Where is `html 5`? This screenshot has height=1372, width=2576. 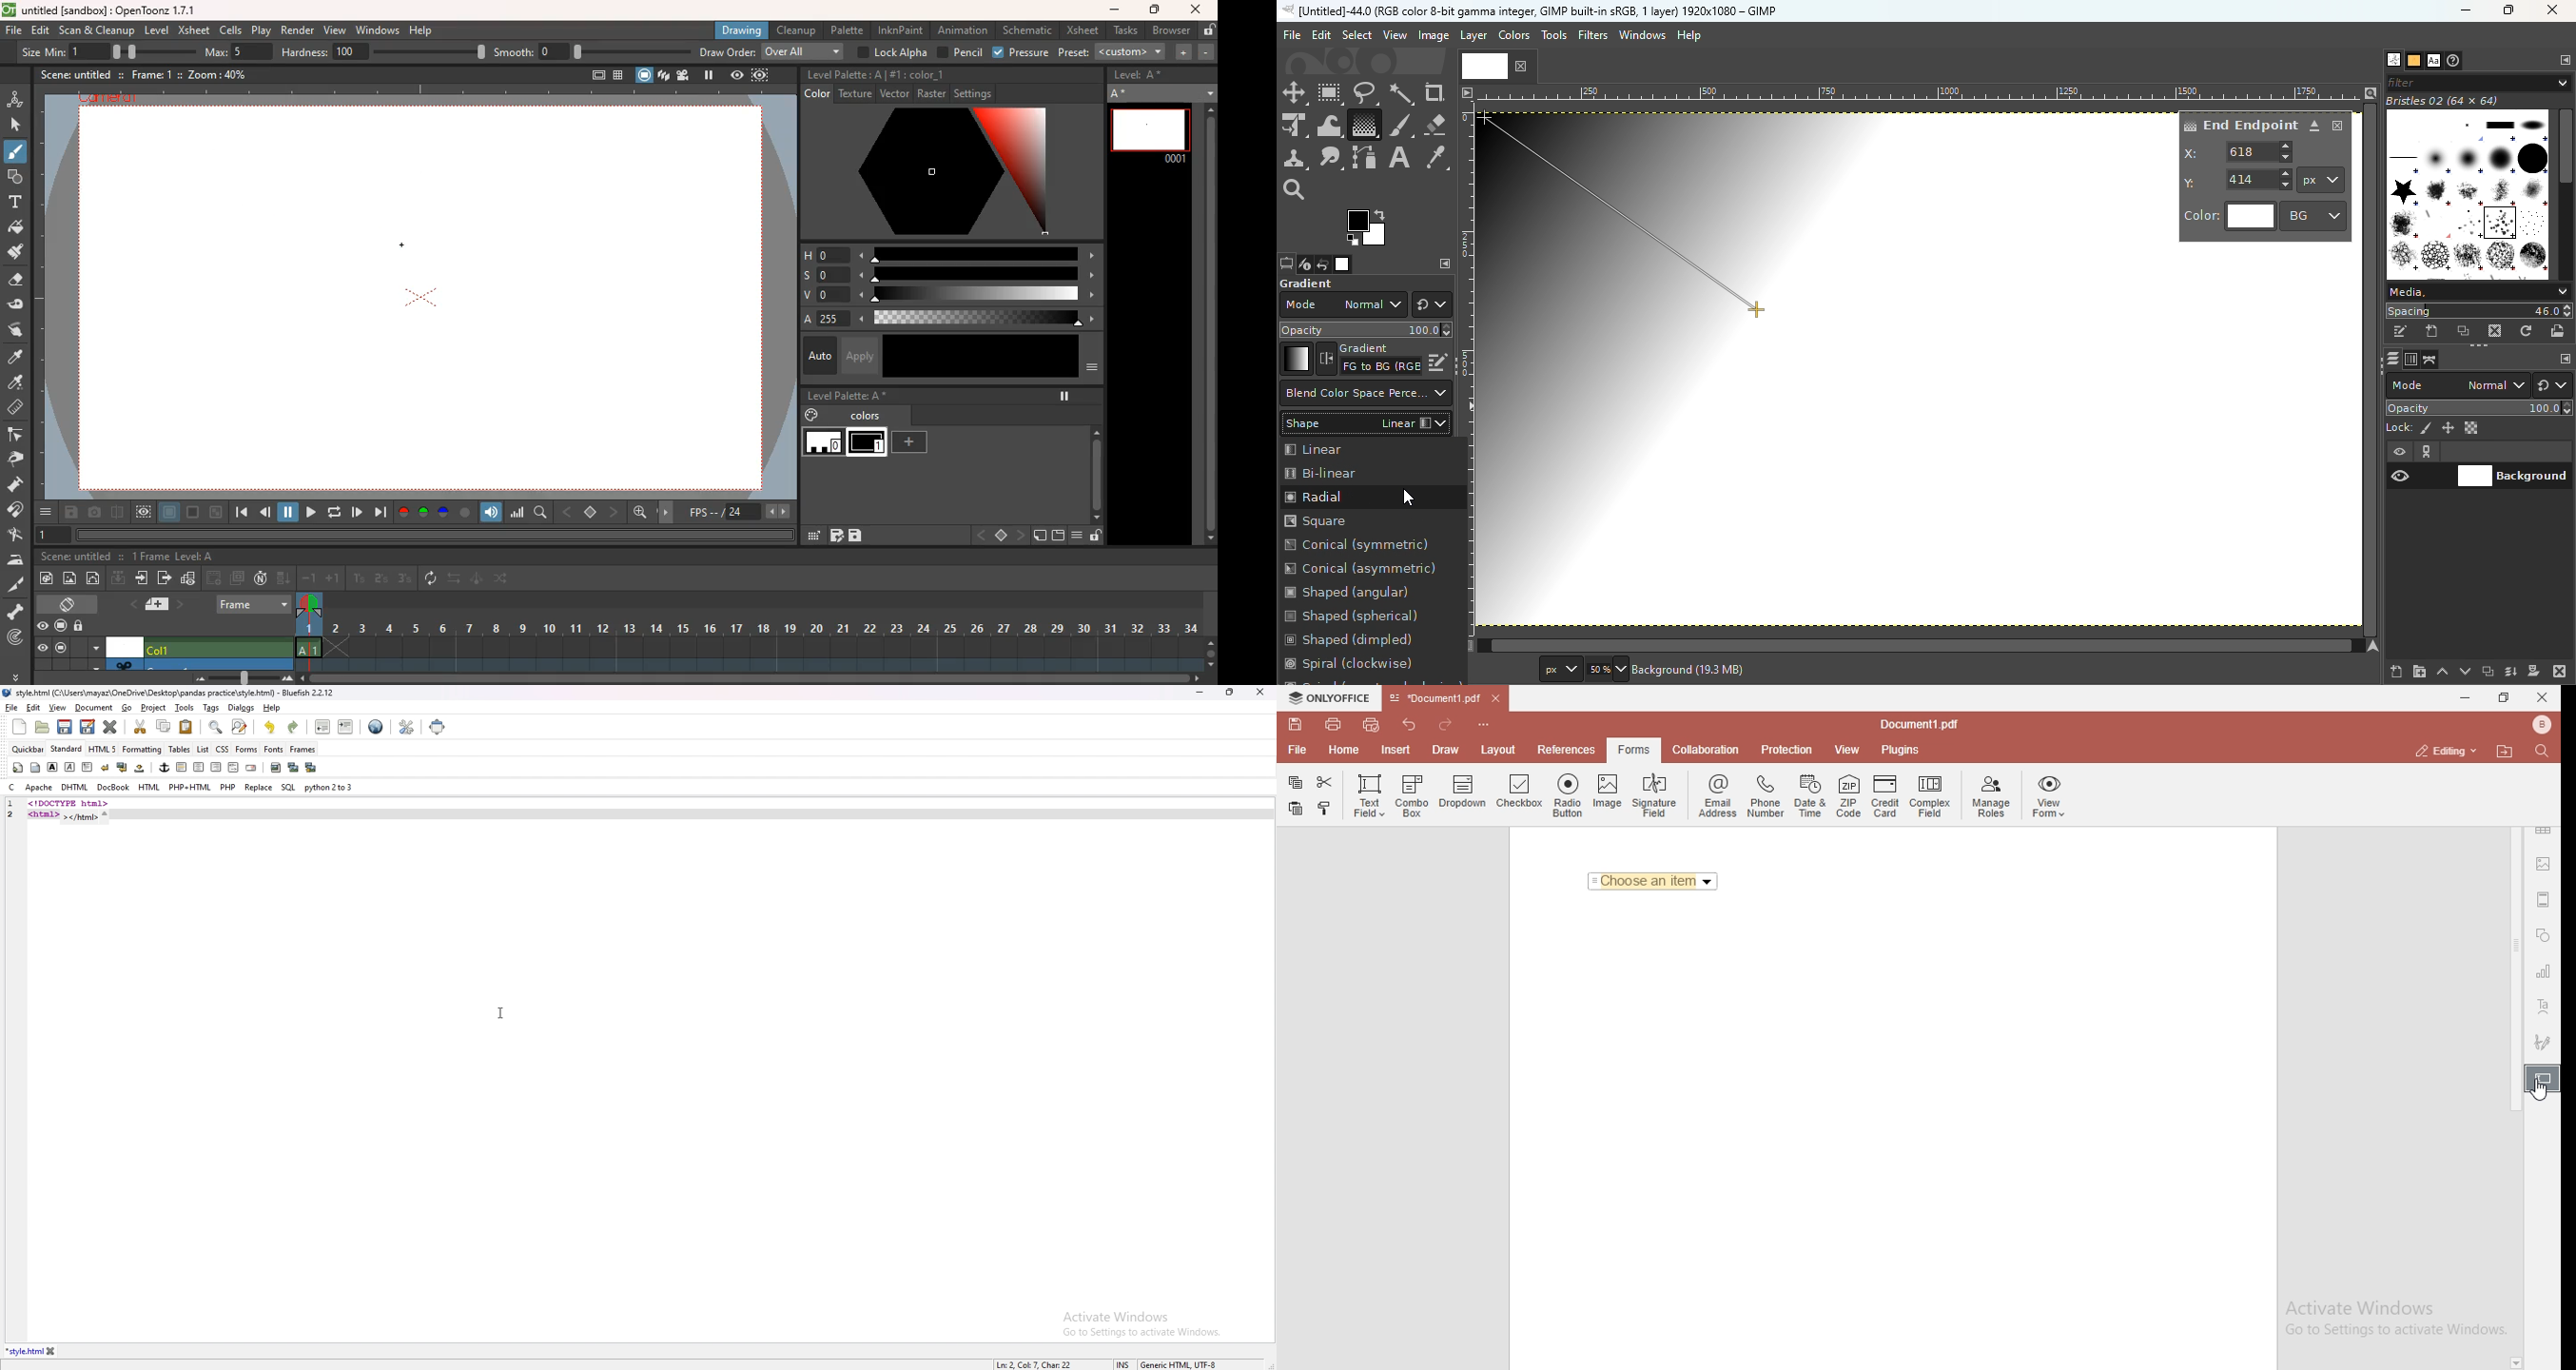
html 5 is located at coordinates (104, 750).